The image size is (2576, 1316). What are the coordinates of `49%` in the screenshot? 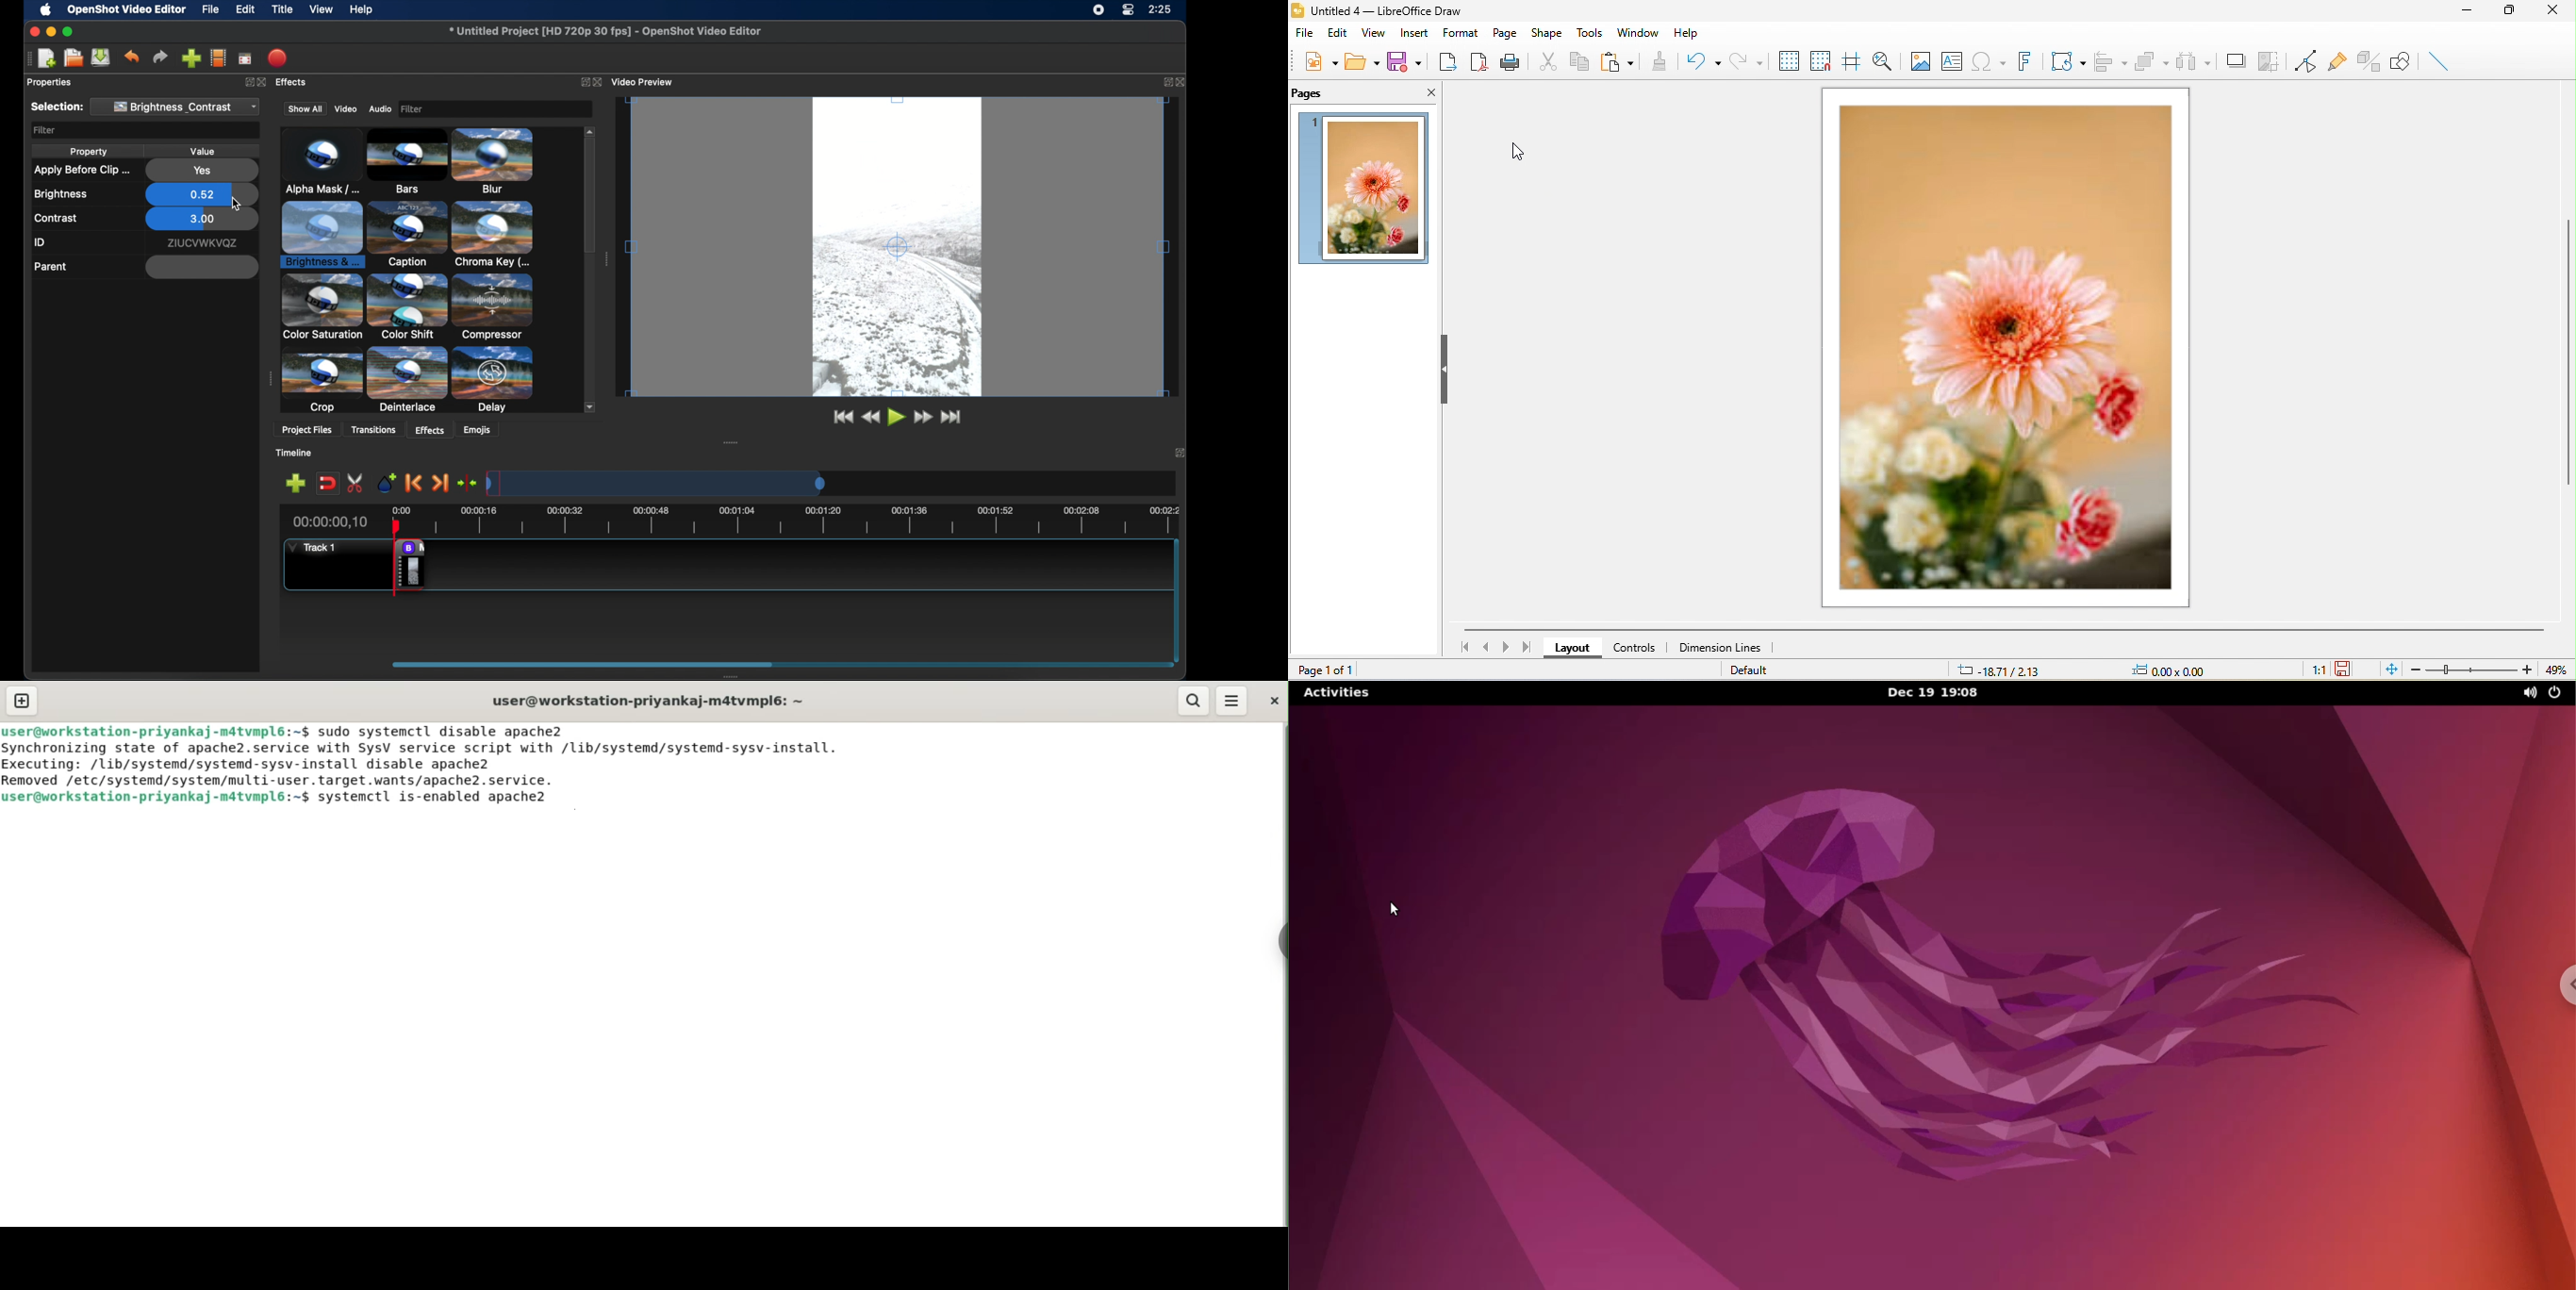 It's located at (2553, 669).